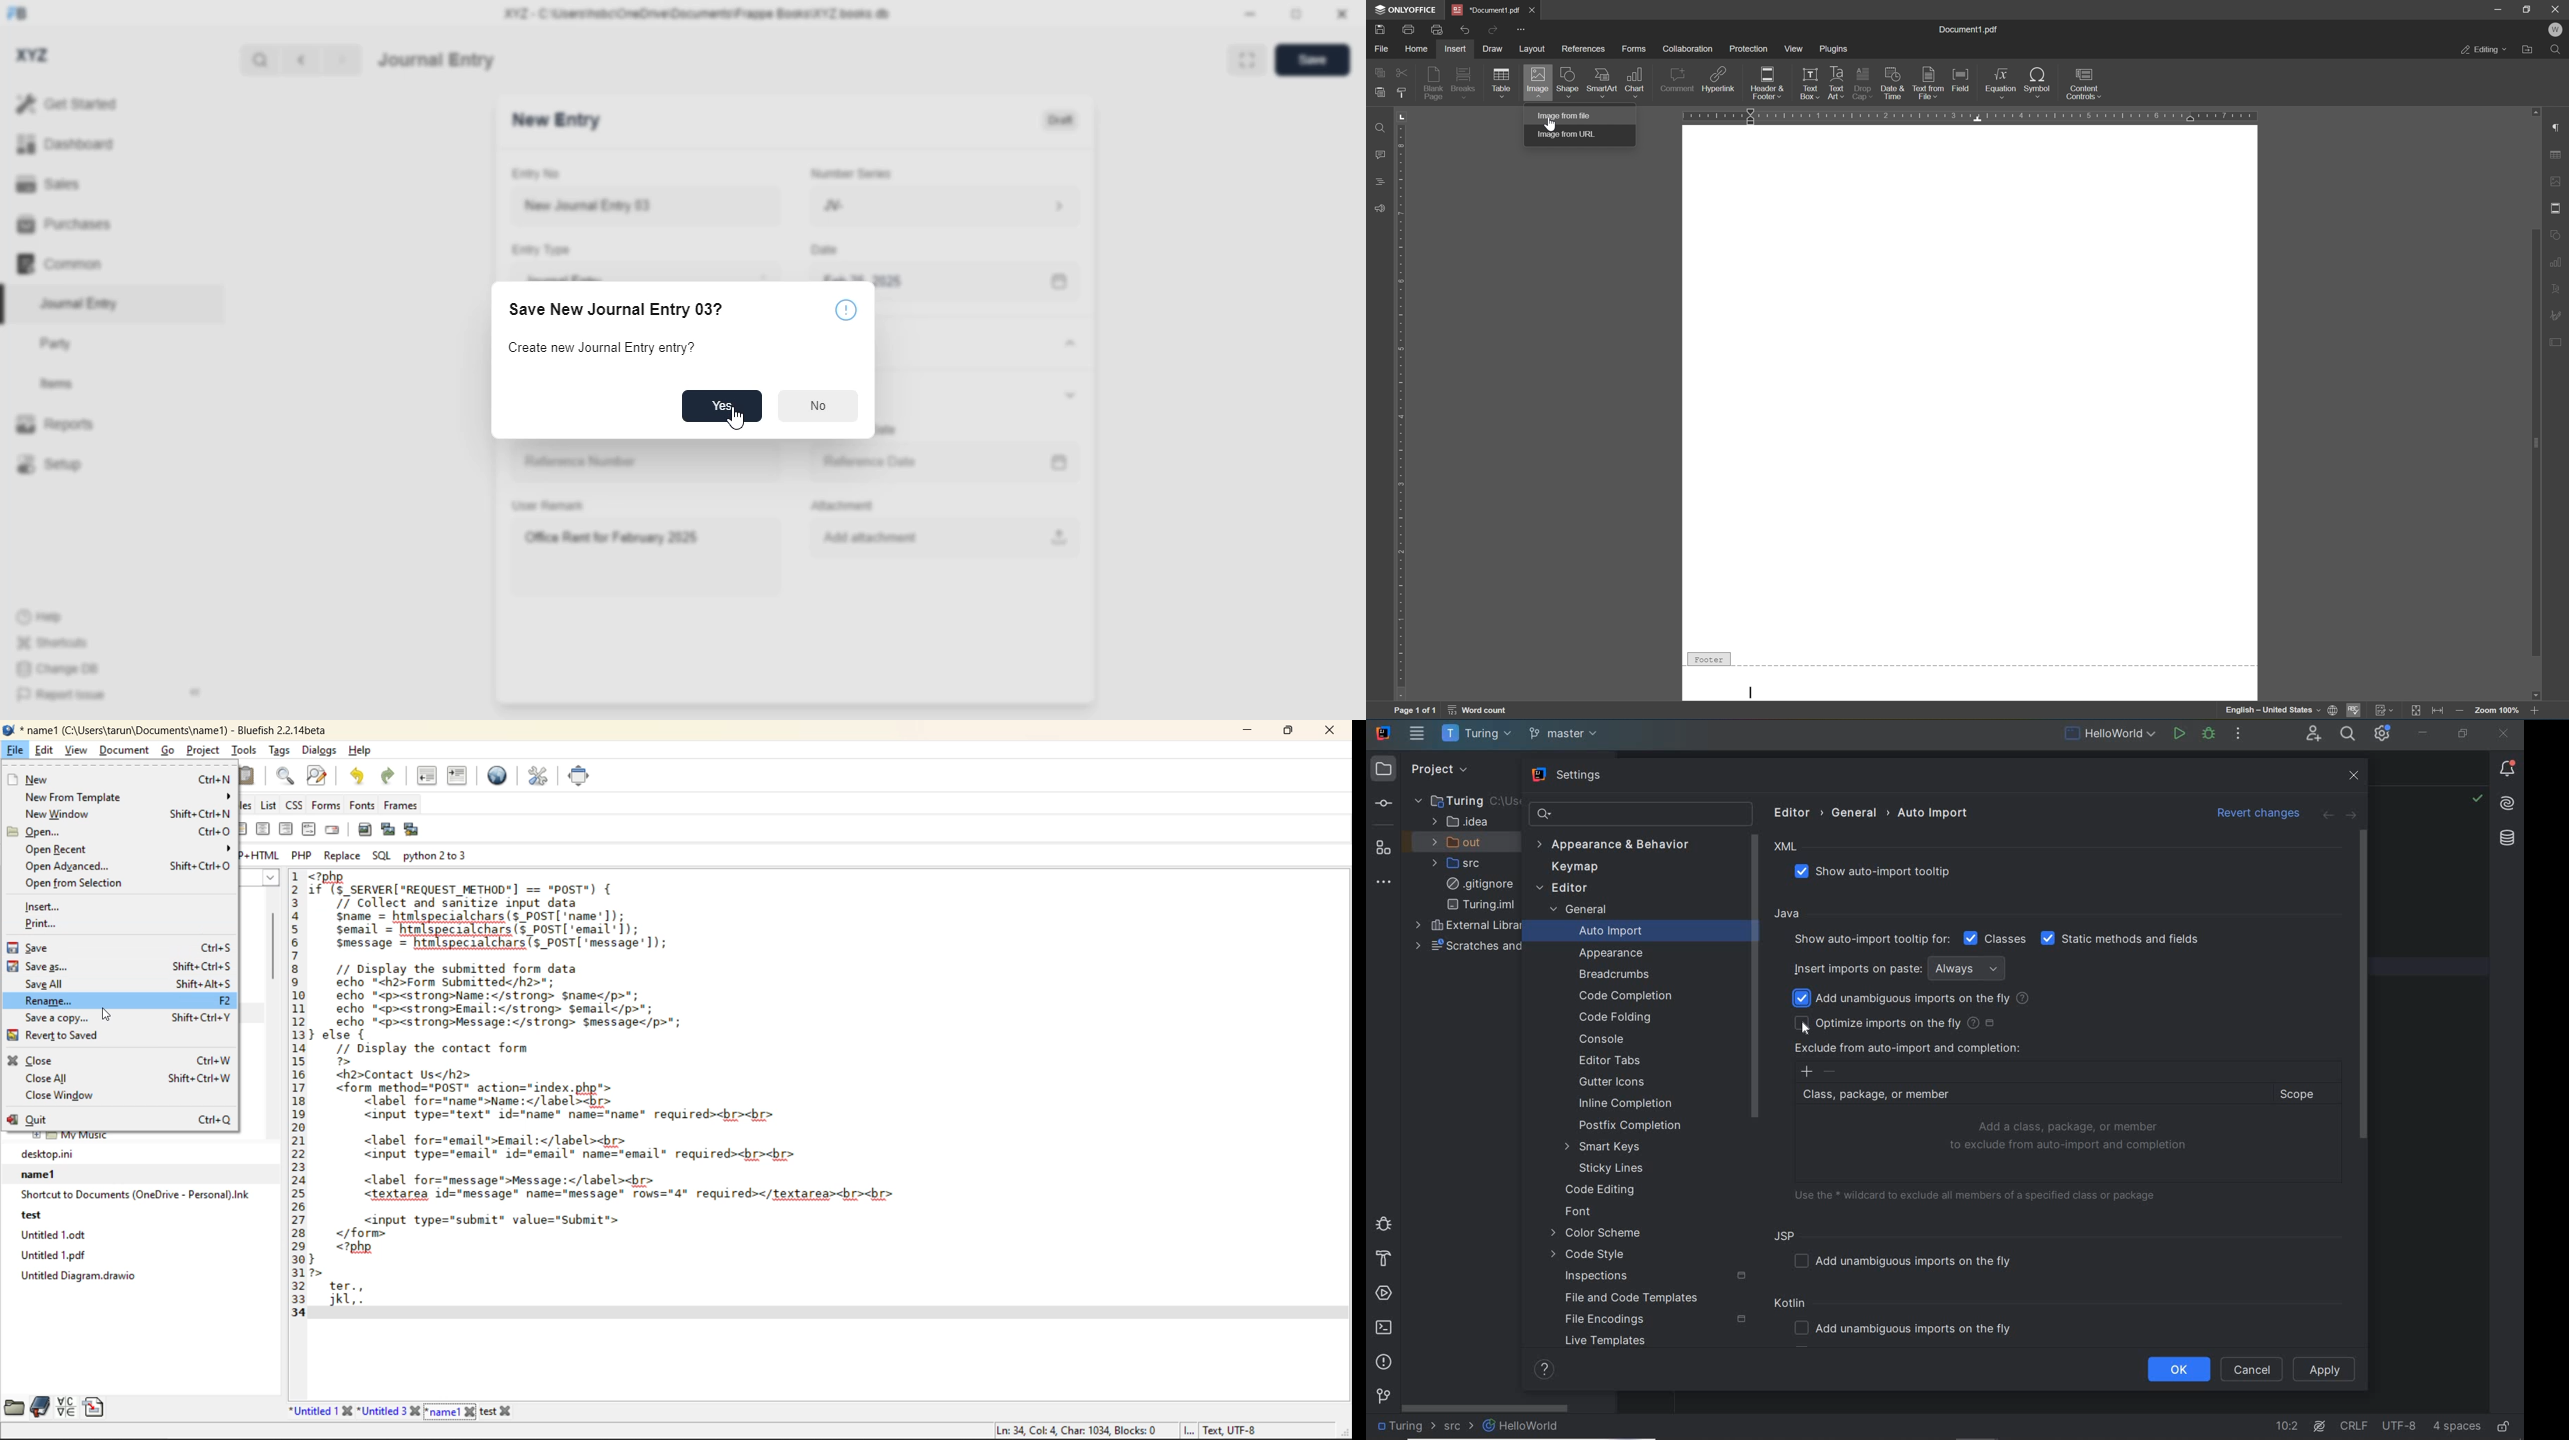 This screenshot has height=1456, width=2576. What do you see at coordinates (539, 249) in the screenshot?
I see `entry type` at bounding box center [539, 249].